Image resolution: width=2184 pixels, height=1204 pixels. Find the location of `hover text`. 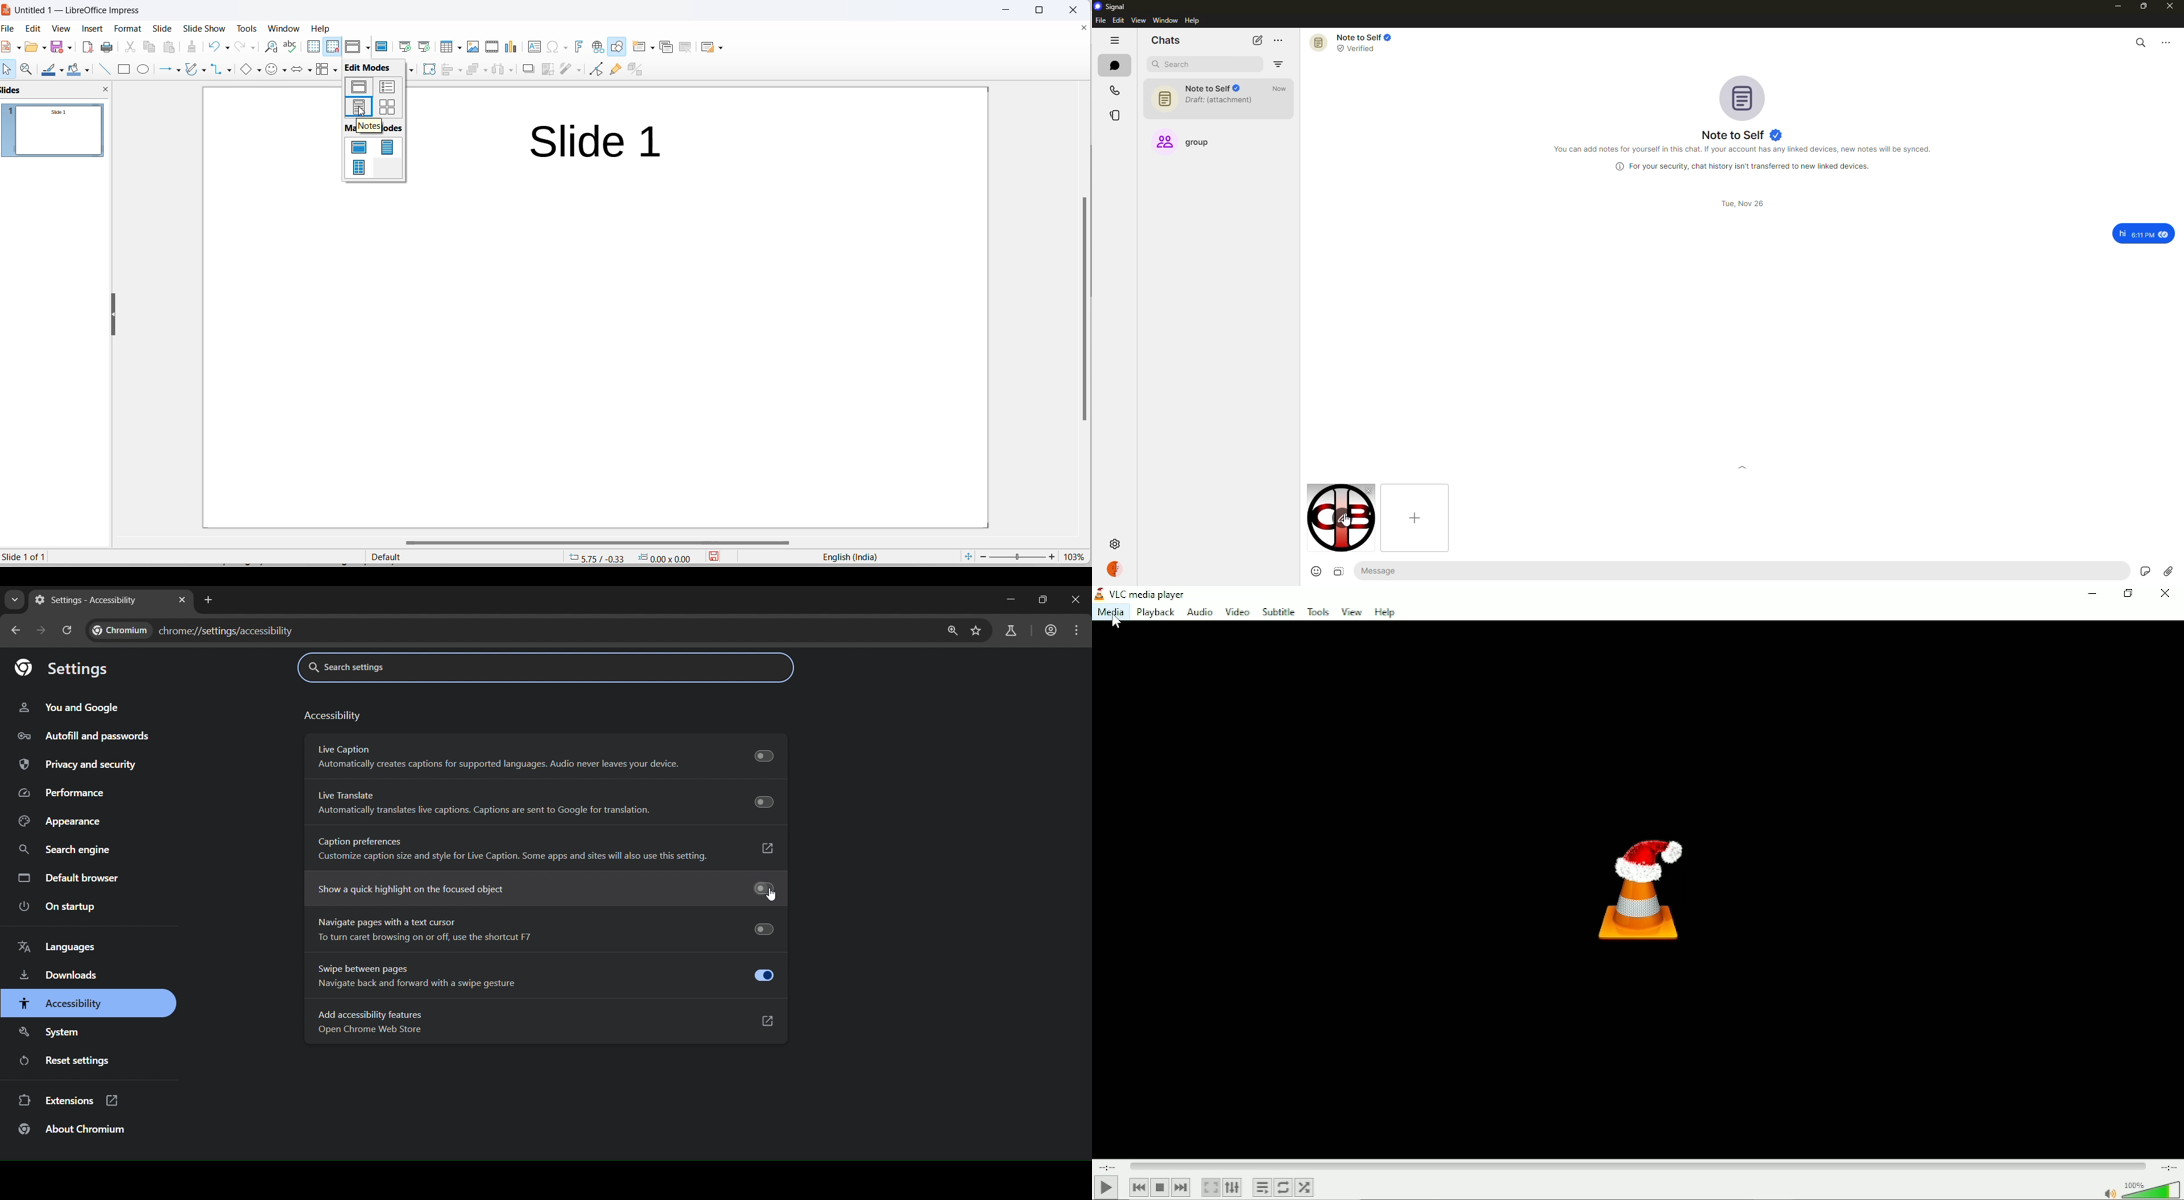

hover text is located at coordinates (370, 126).